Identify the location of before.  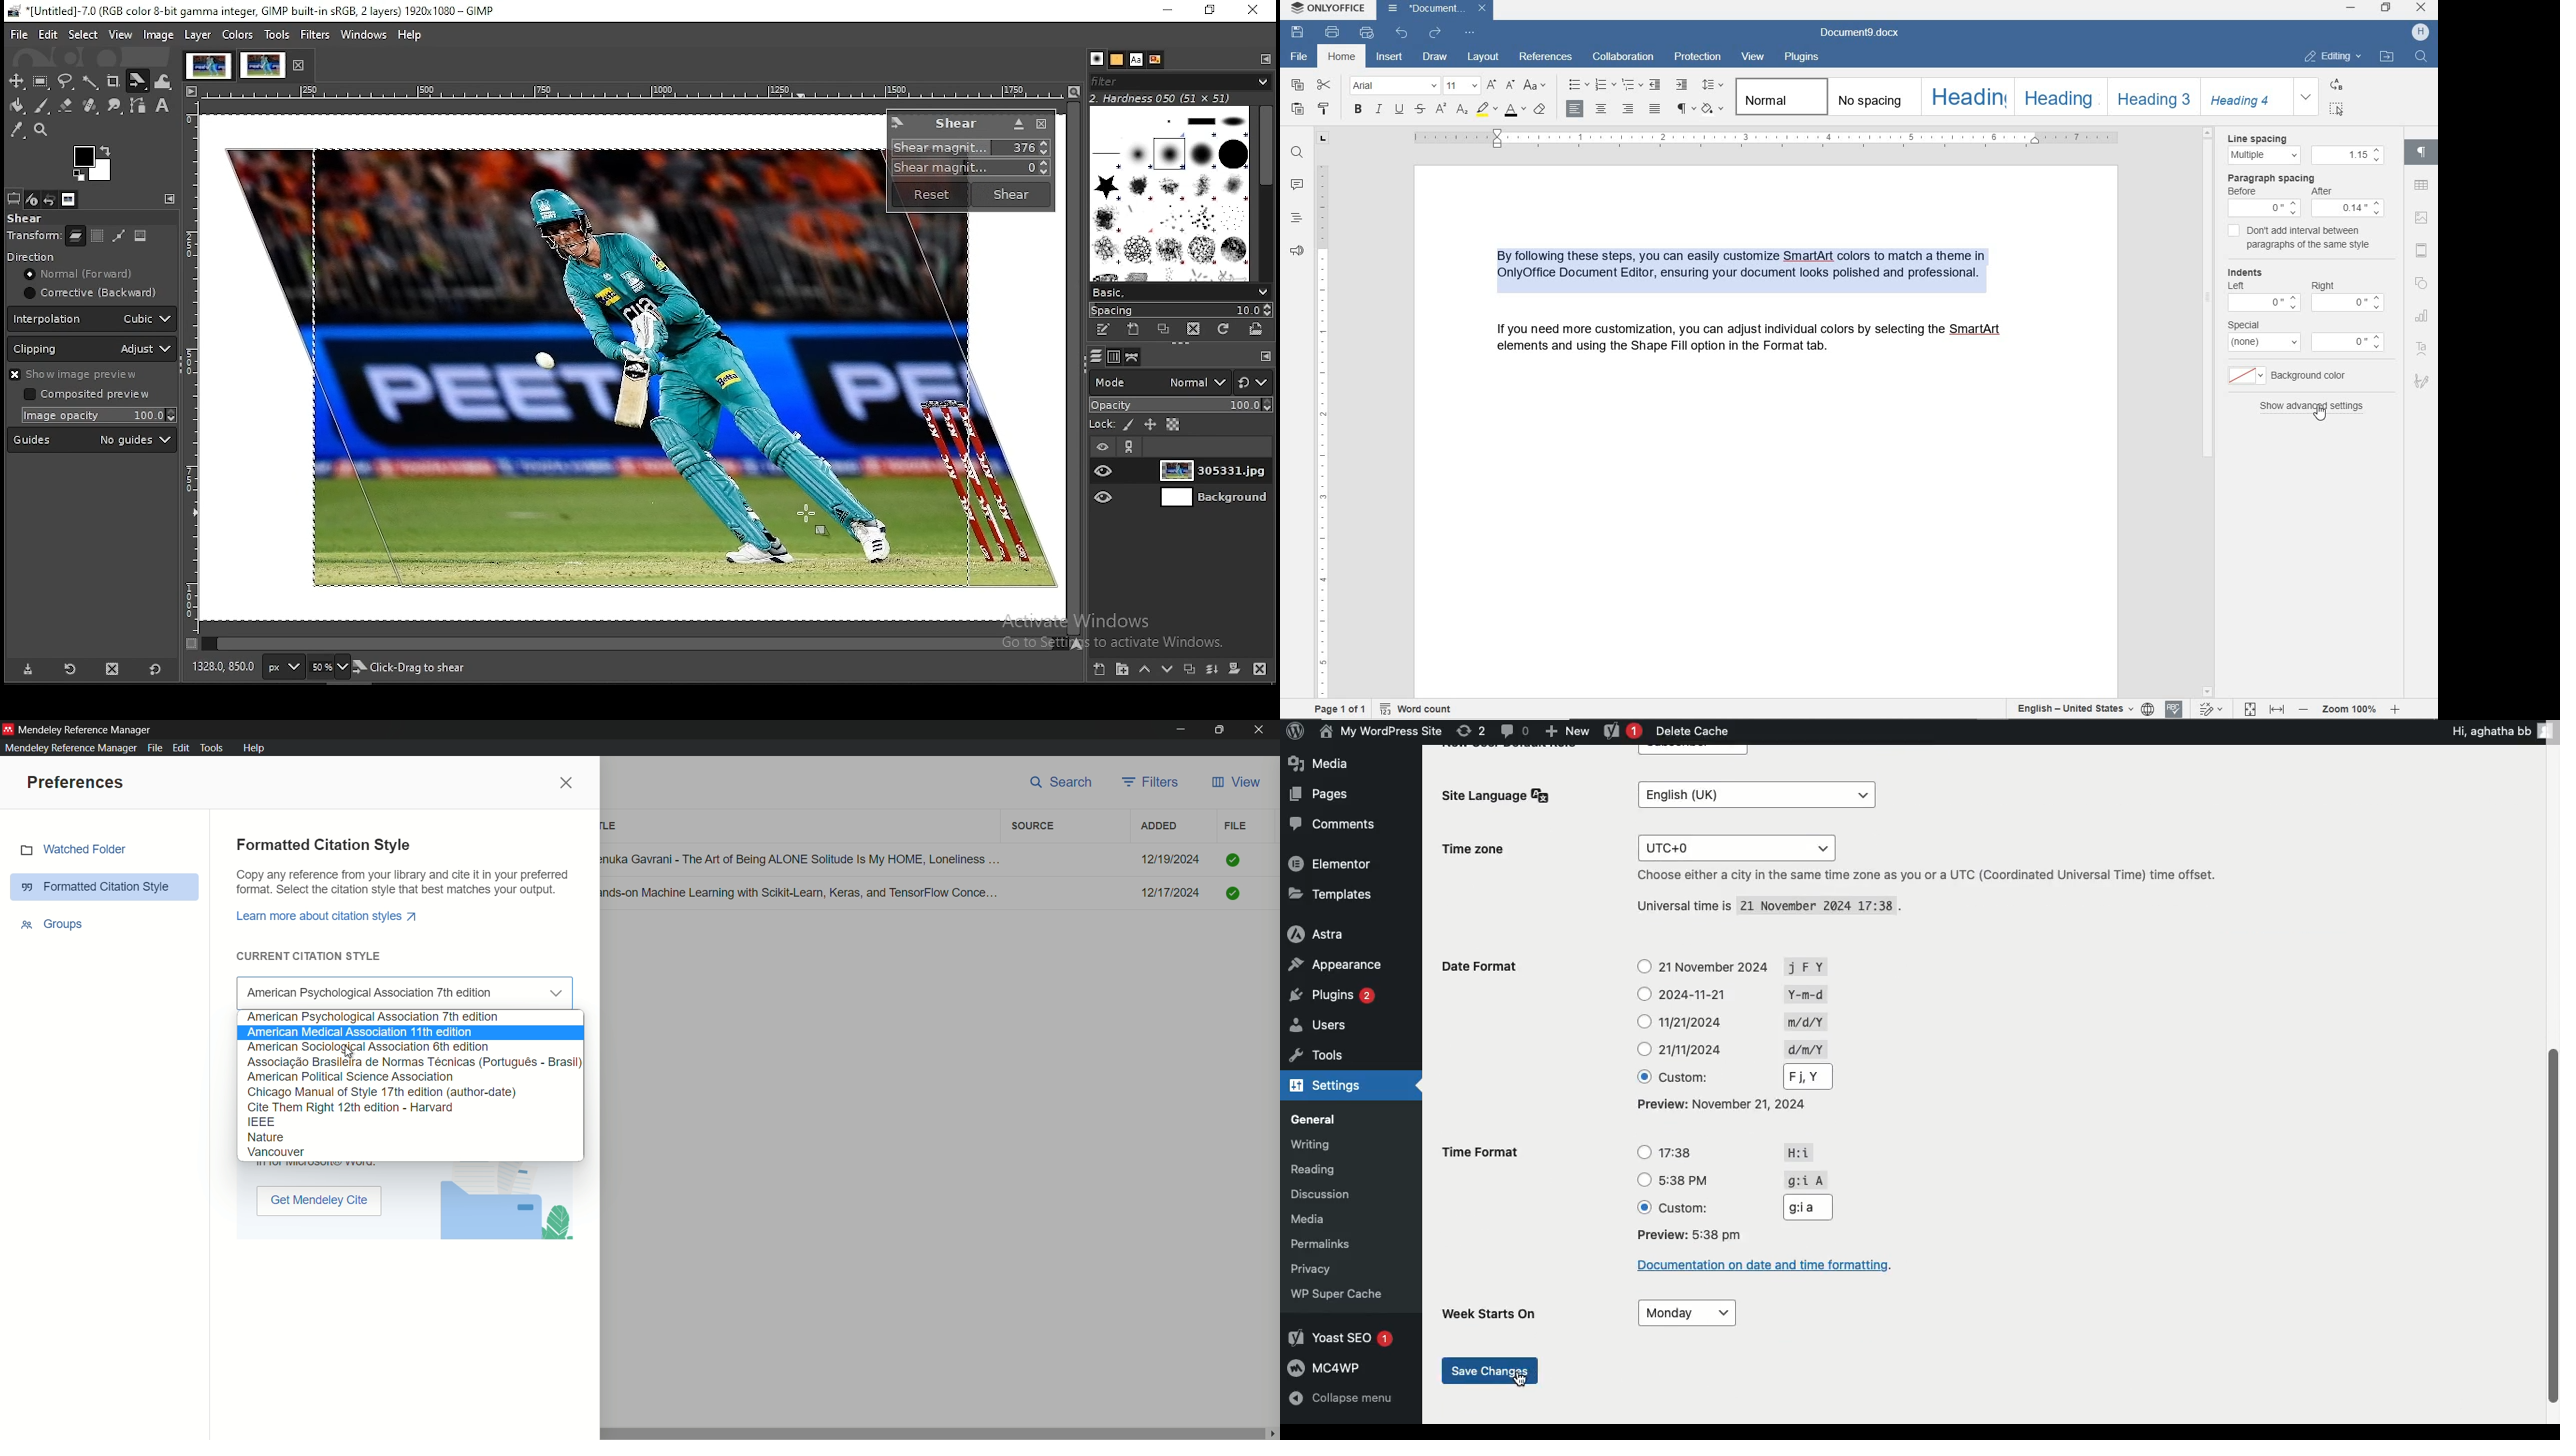
(2245, 191).